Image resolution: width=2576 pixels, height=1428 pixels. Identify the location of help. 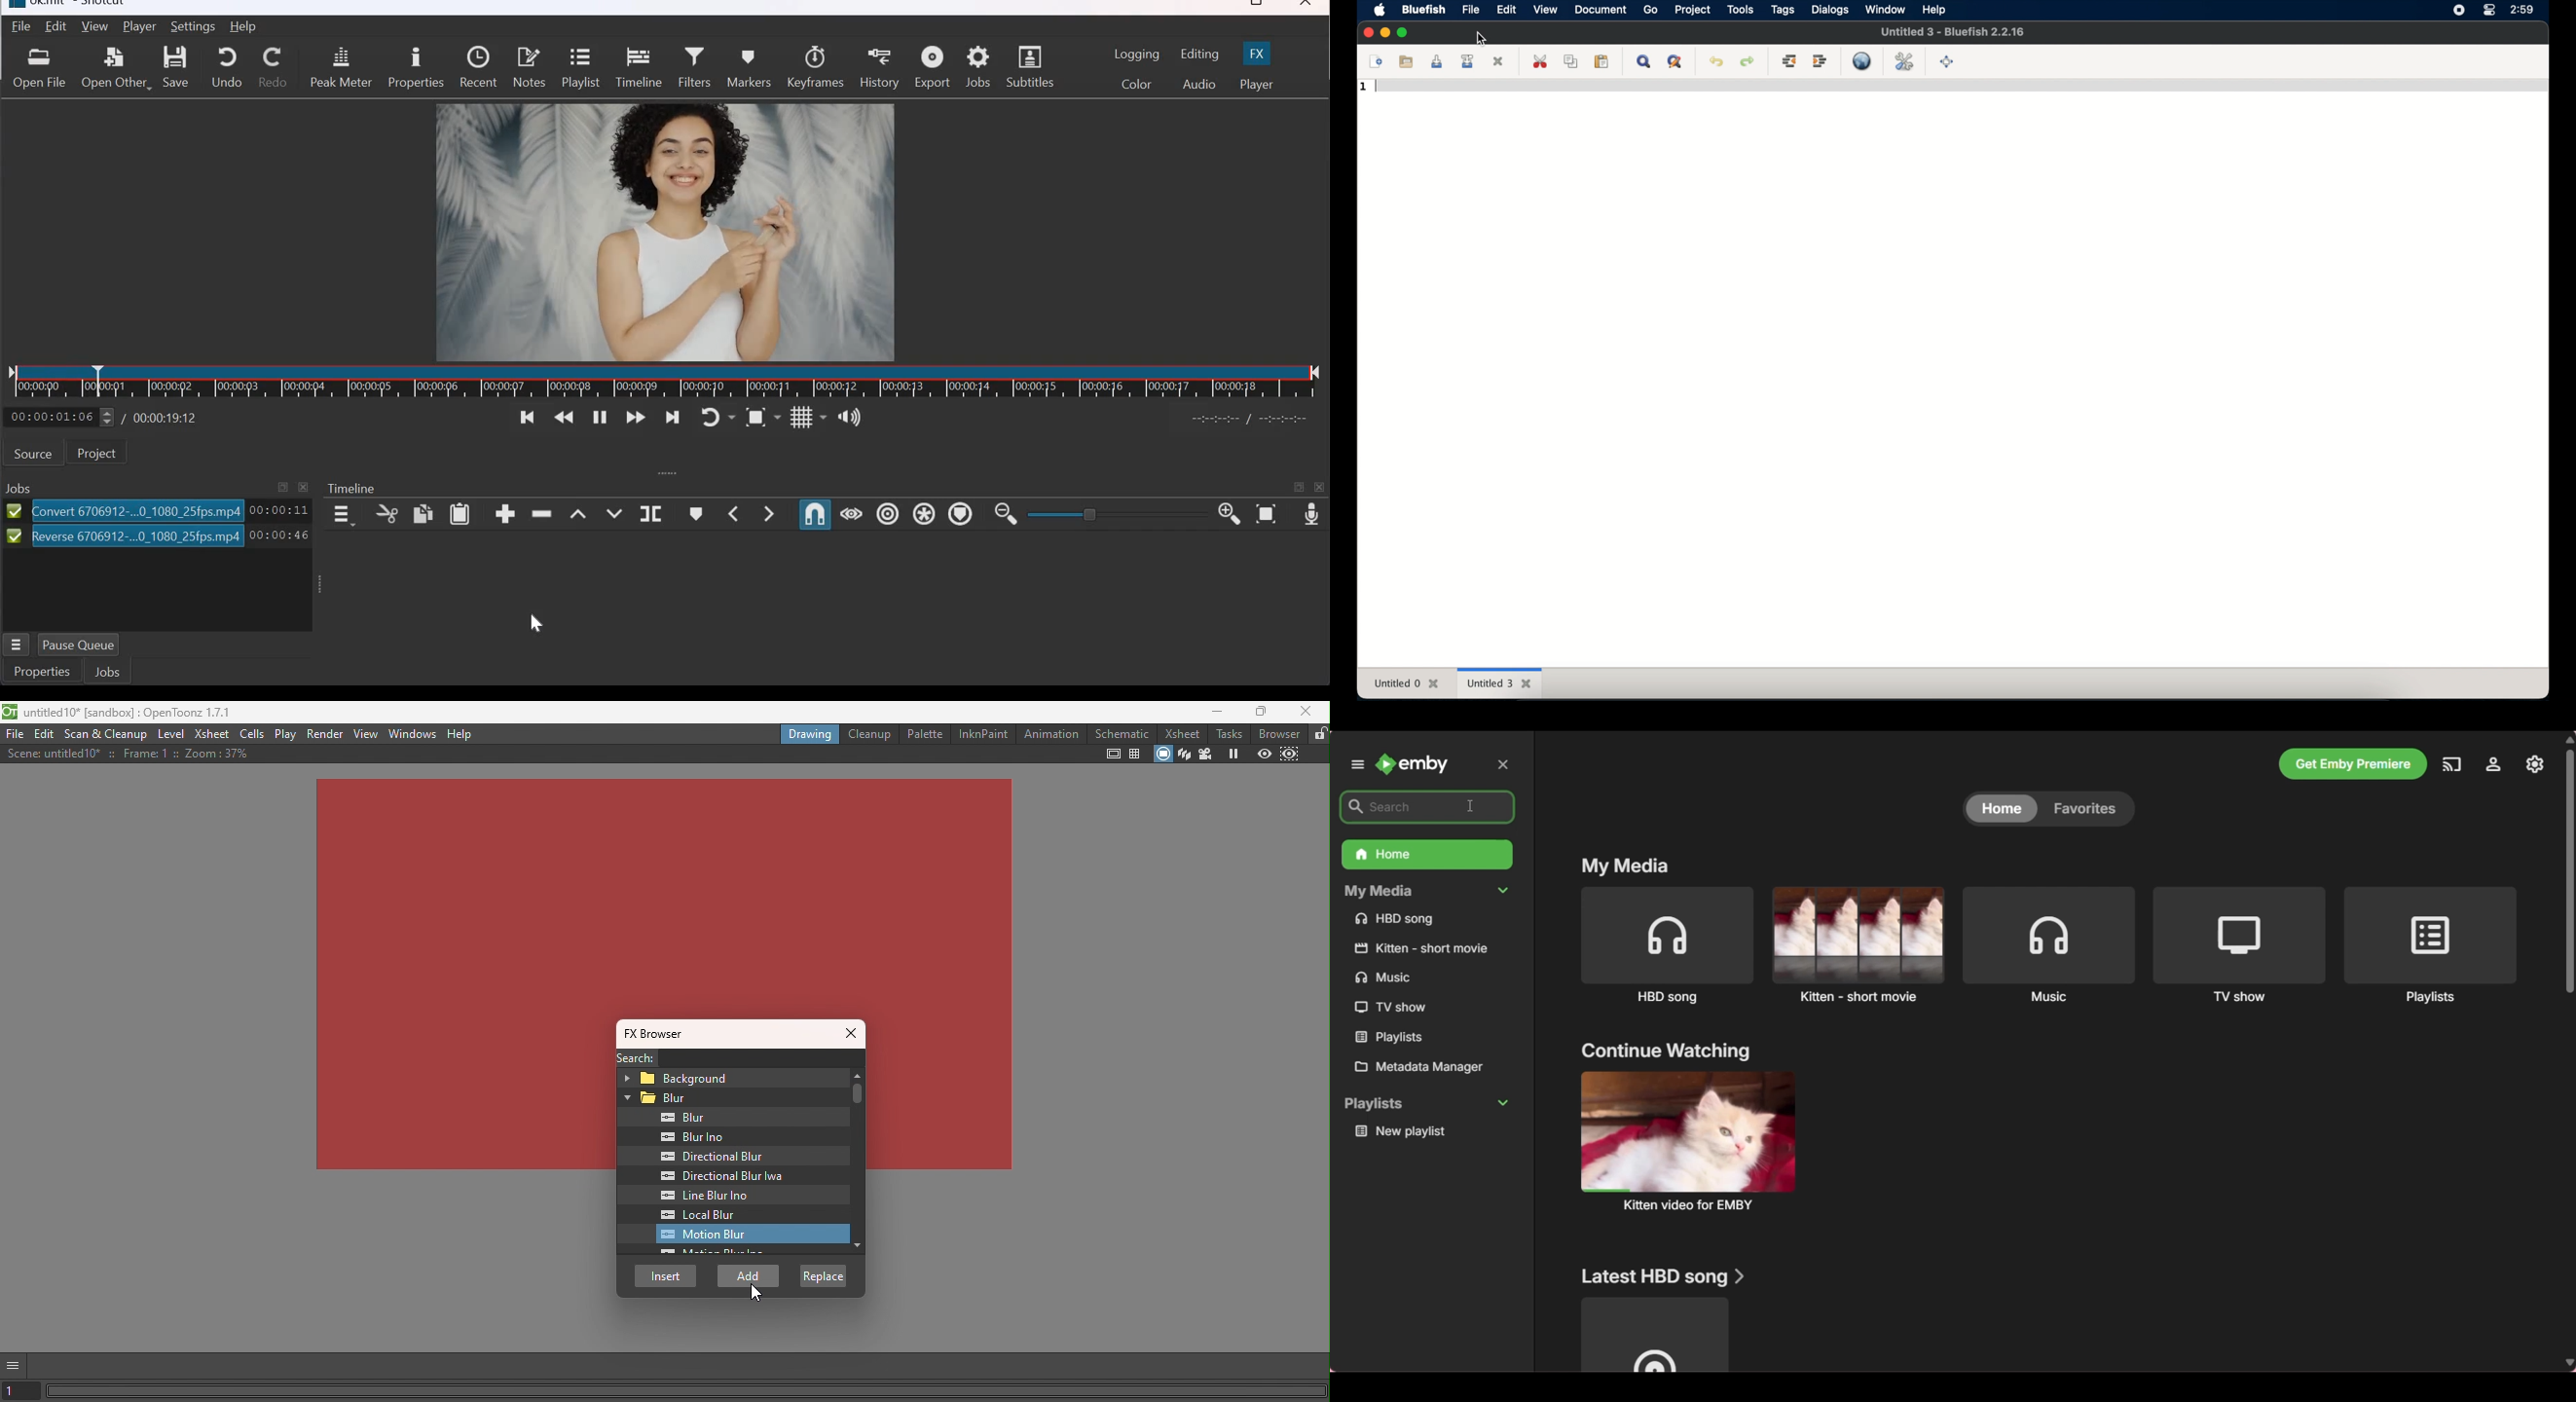
(1935, 9).